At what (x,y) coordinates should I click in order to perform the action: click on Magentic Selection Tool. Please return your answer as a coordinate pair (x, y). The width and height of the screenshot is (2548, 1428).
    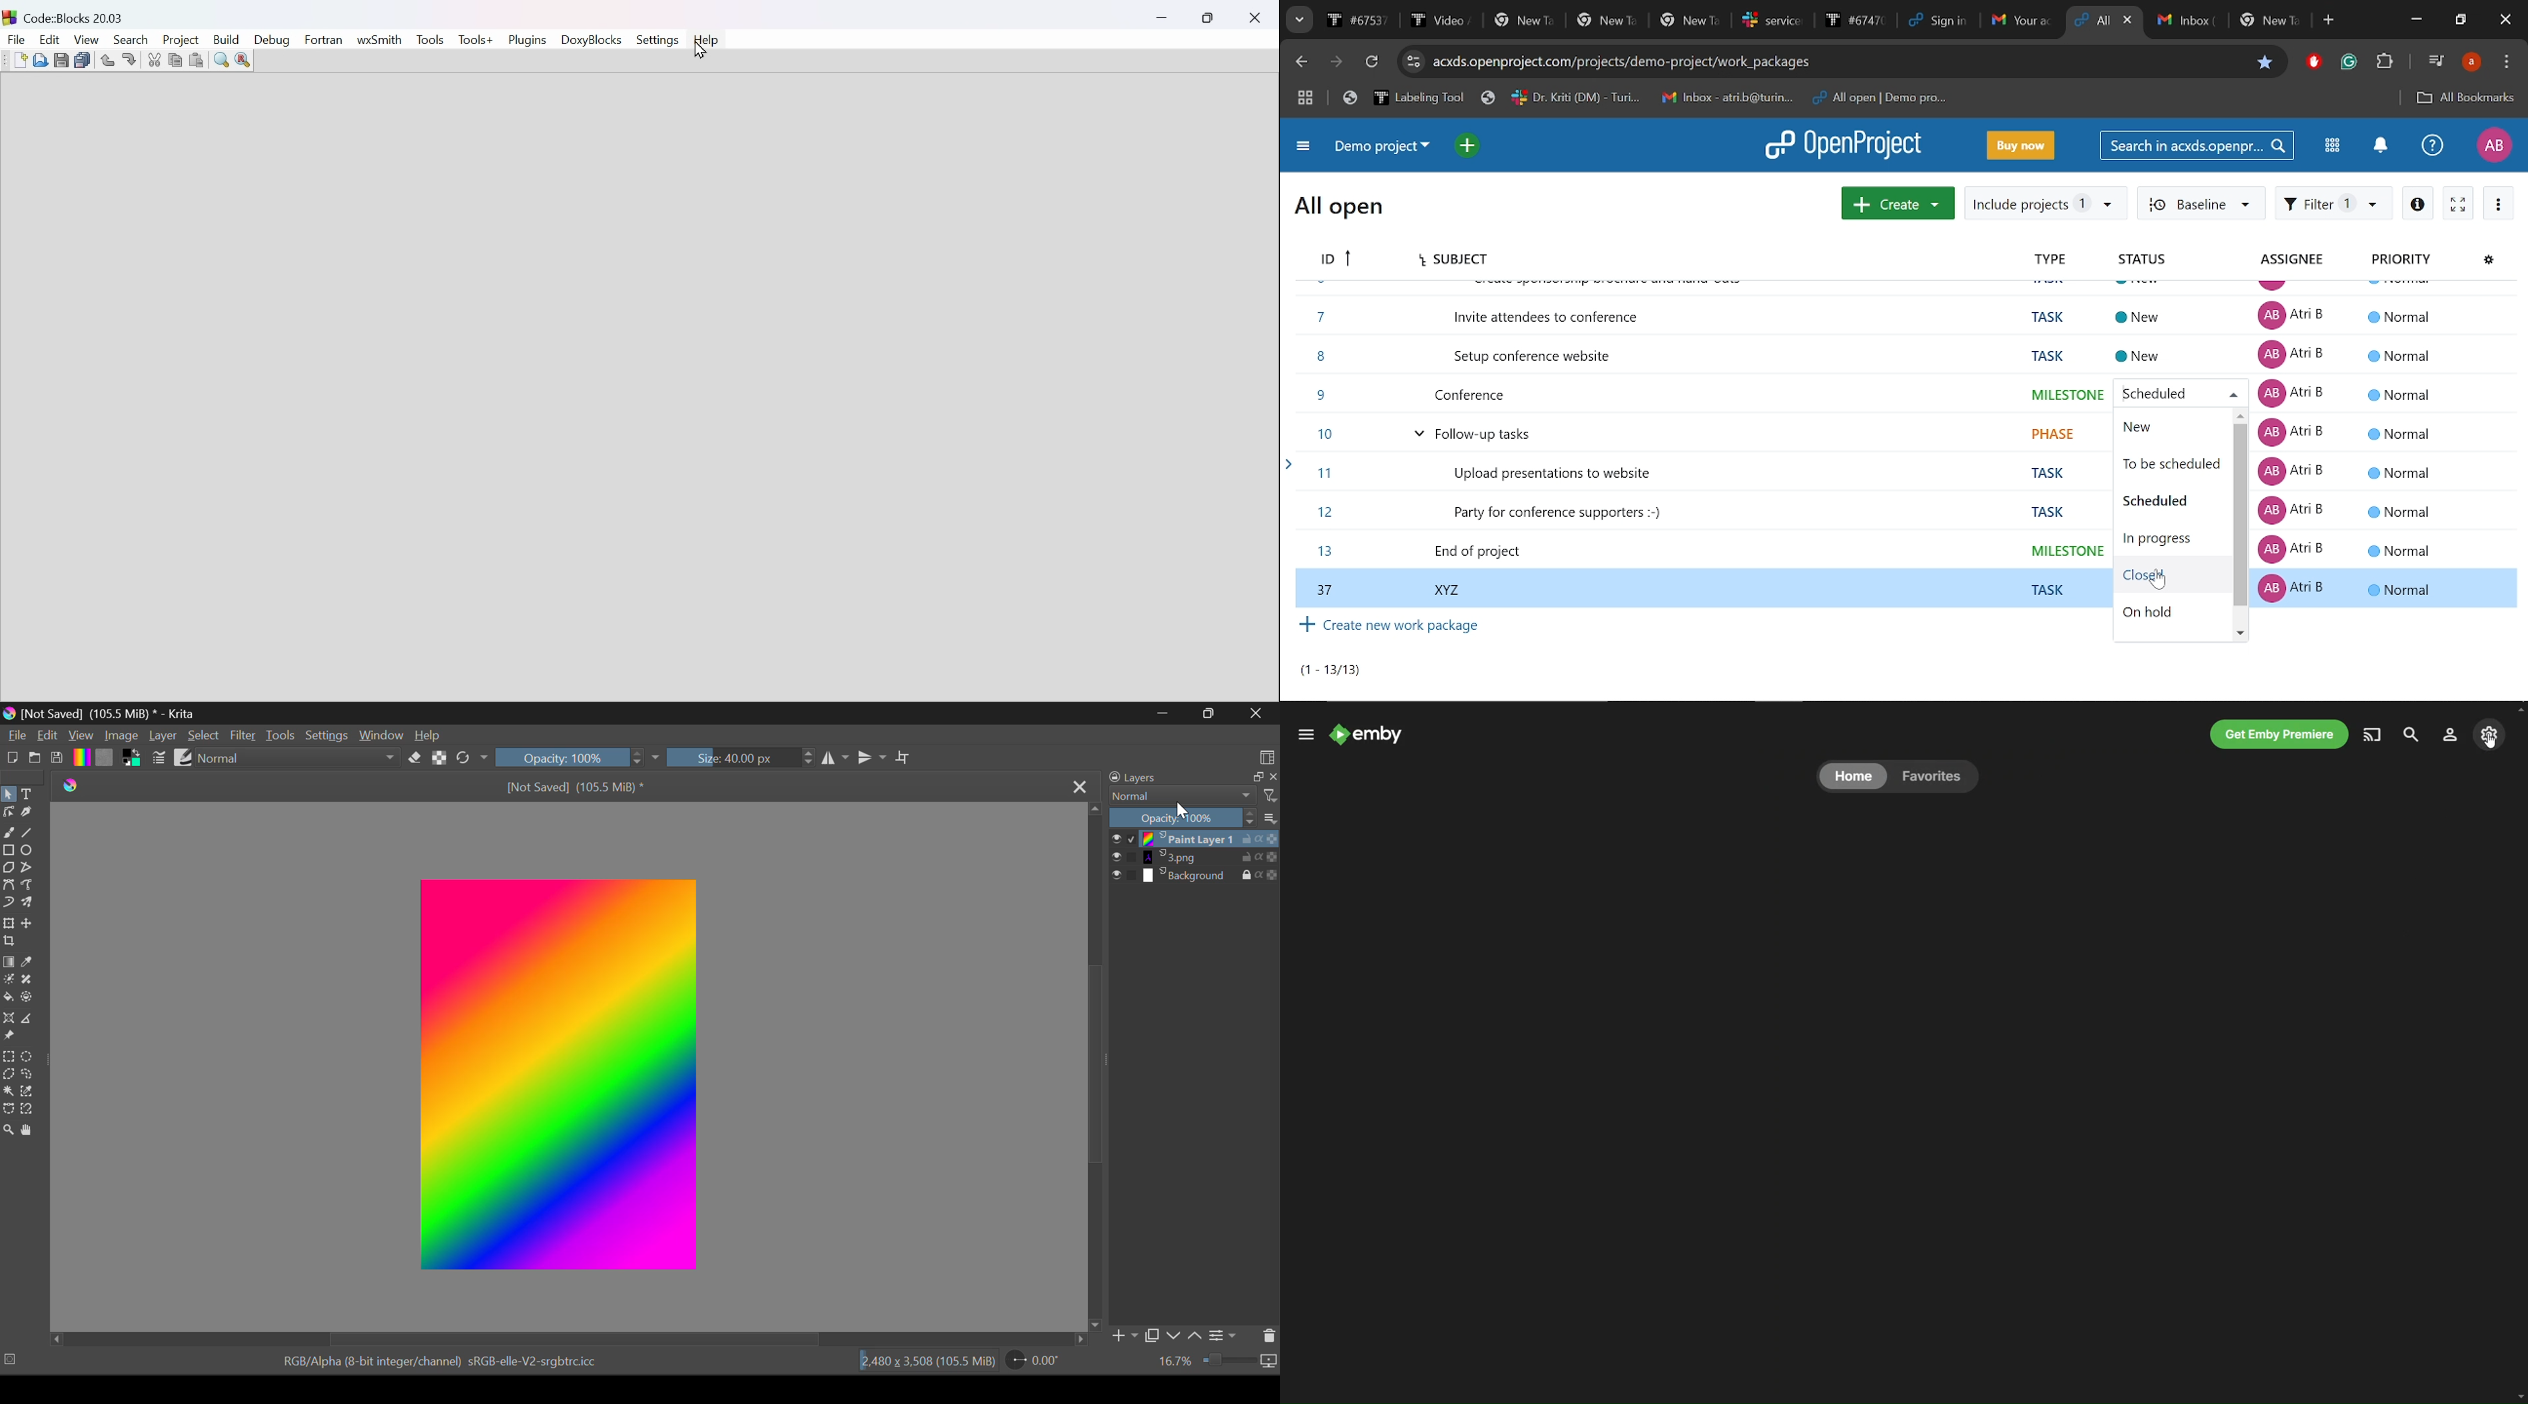
    Looking at the image, I should click on (29, 1110).